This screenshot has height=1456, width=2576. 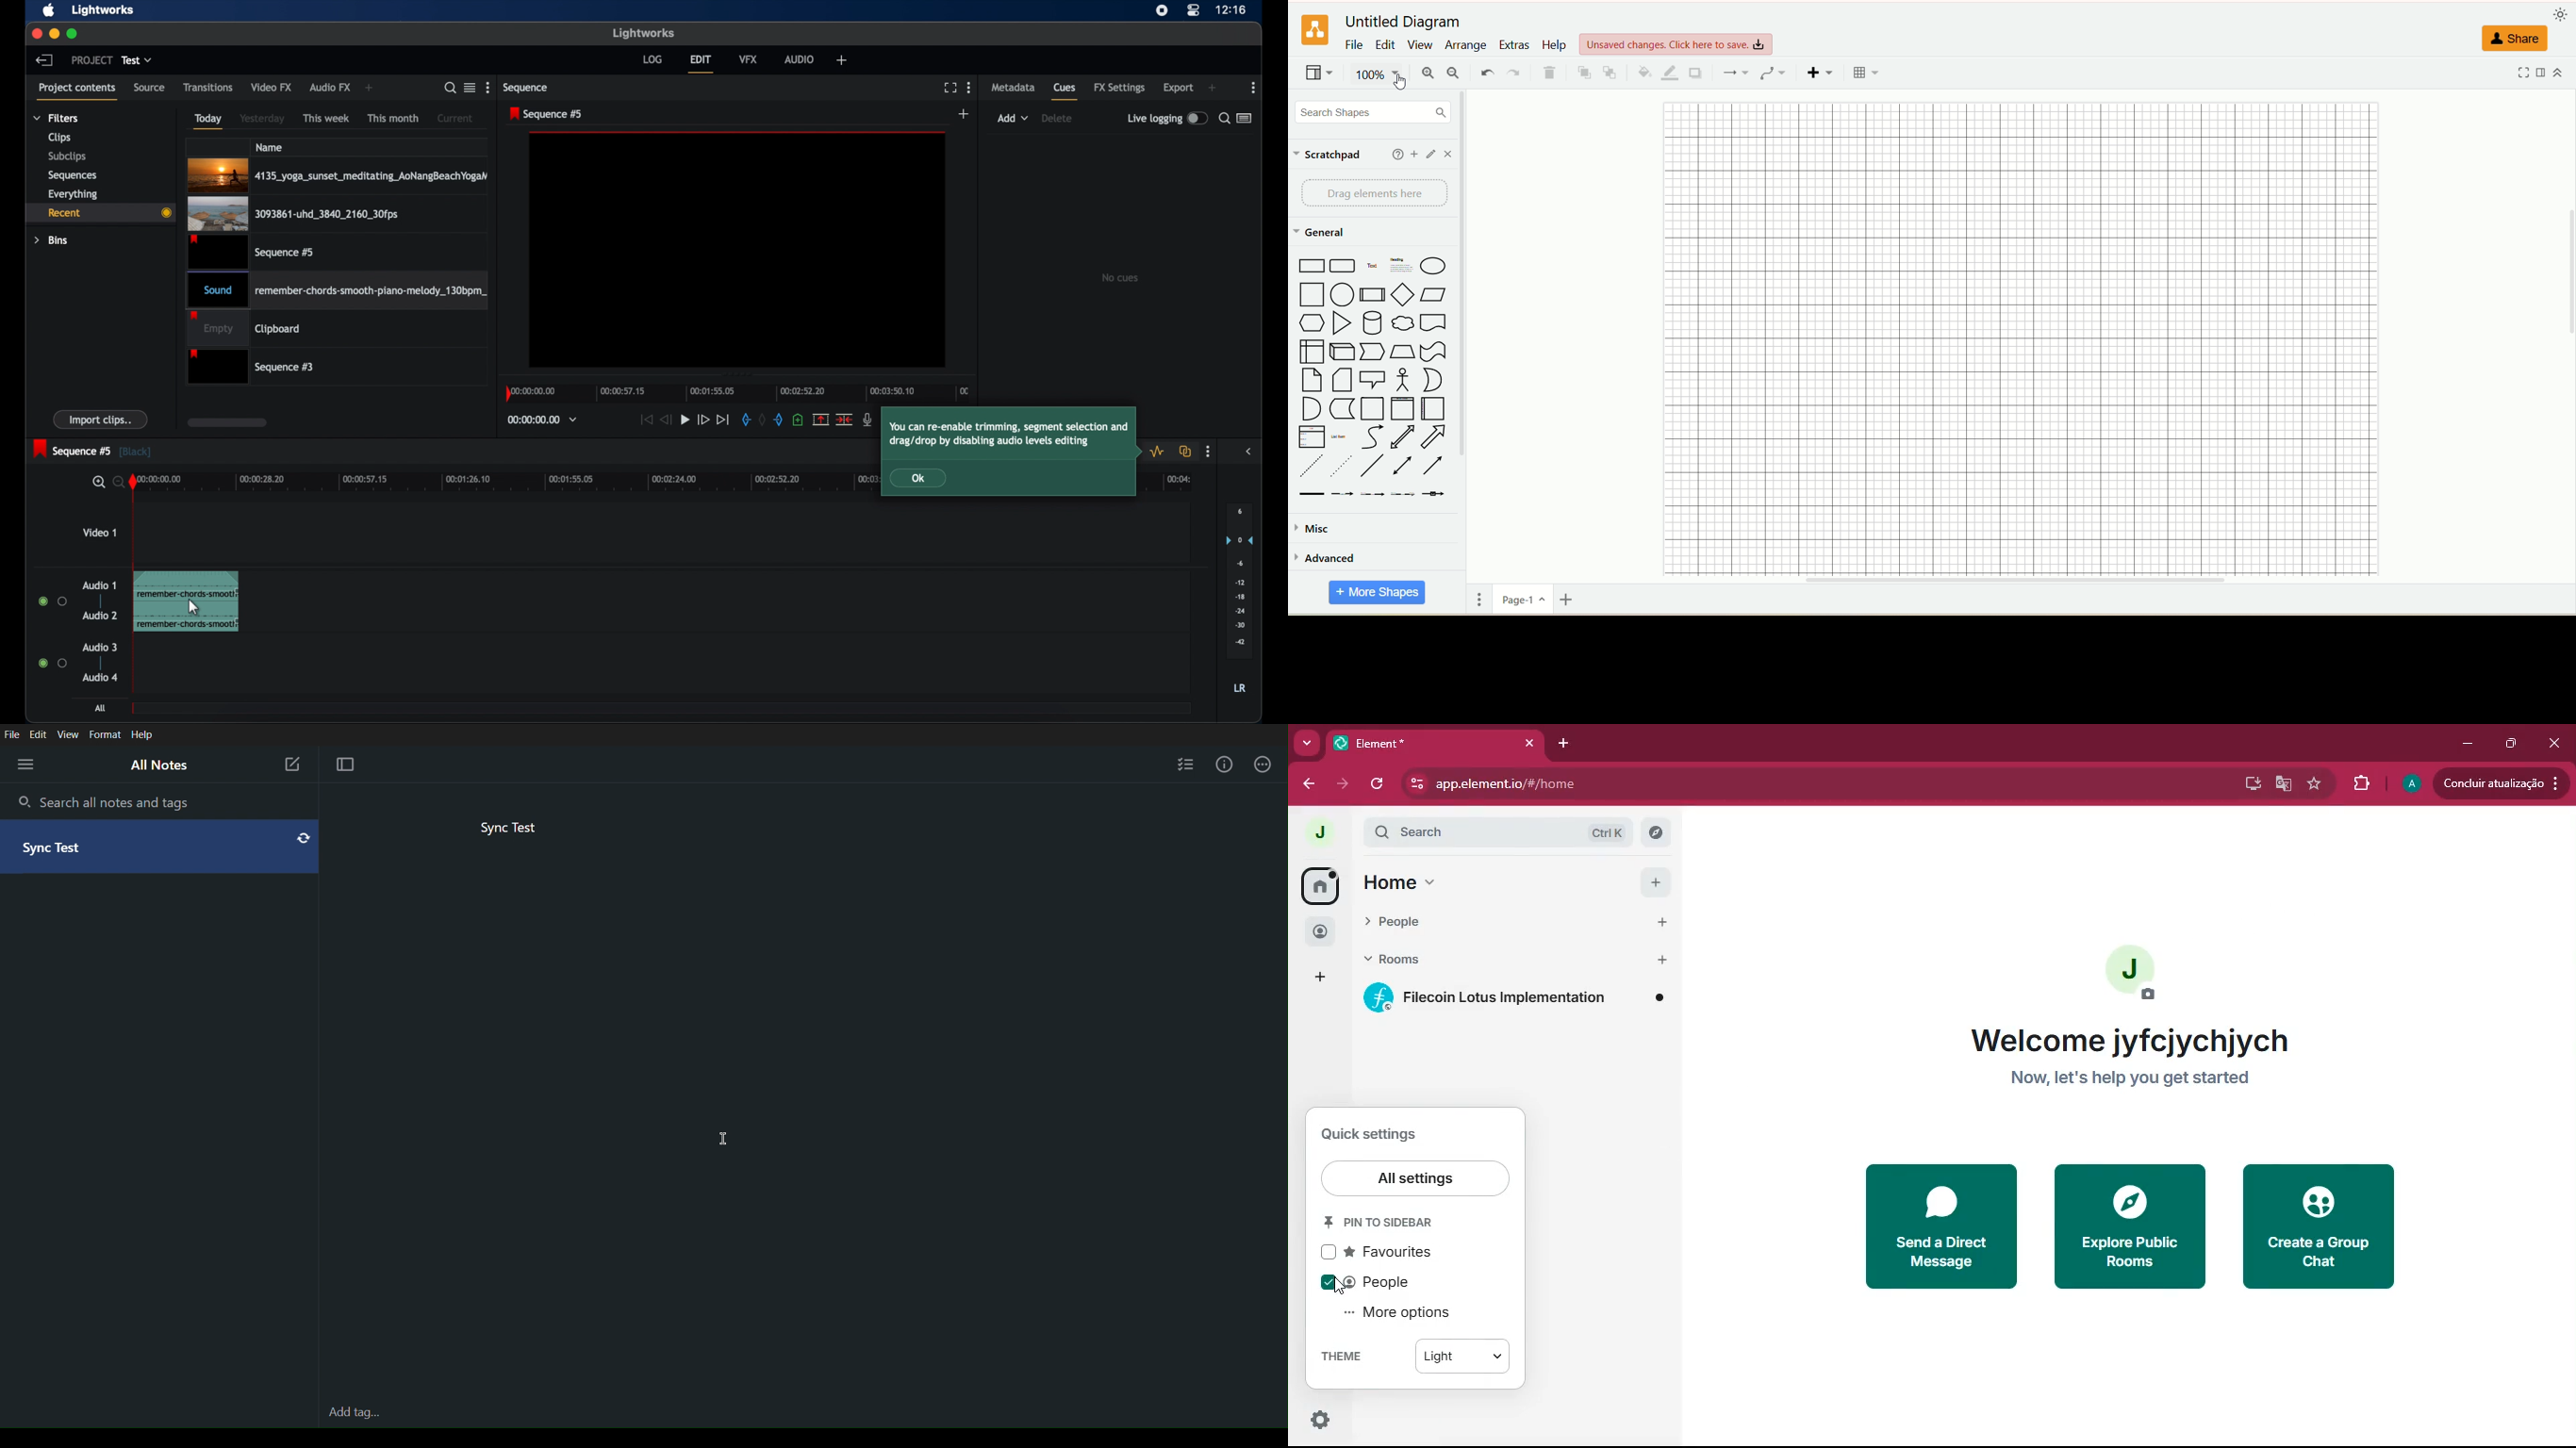 What do you see at coordinates (1012, 432) in the screenshot?
I see `You can re-enable trimming, segment selection and drag/drop by disabling audio levels editing` at bounding box center [1012, 432].